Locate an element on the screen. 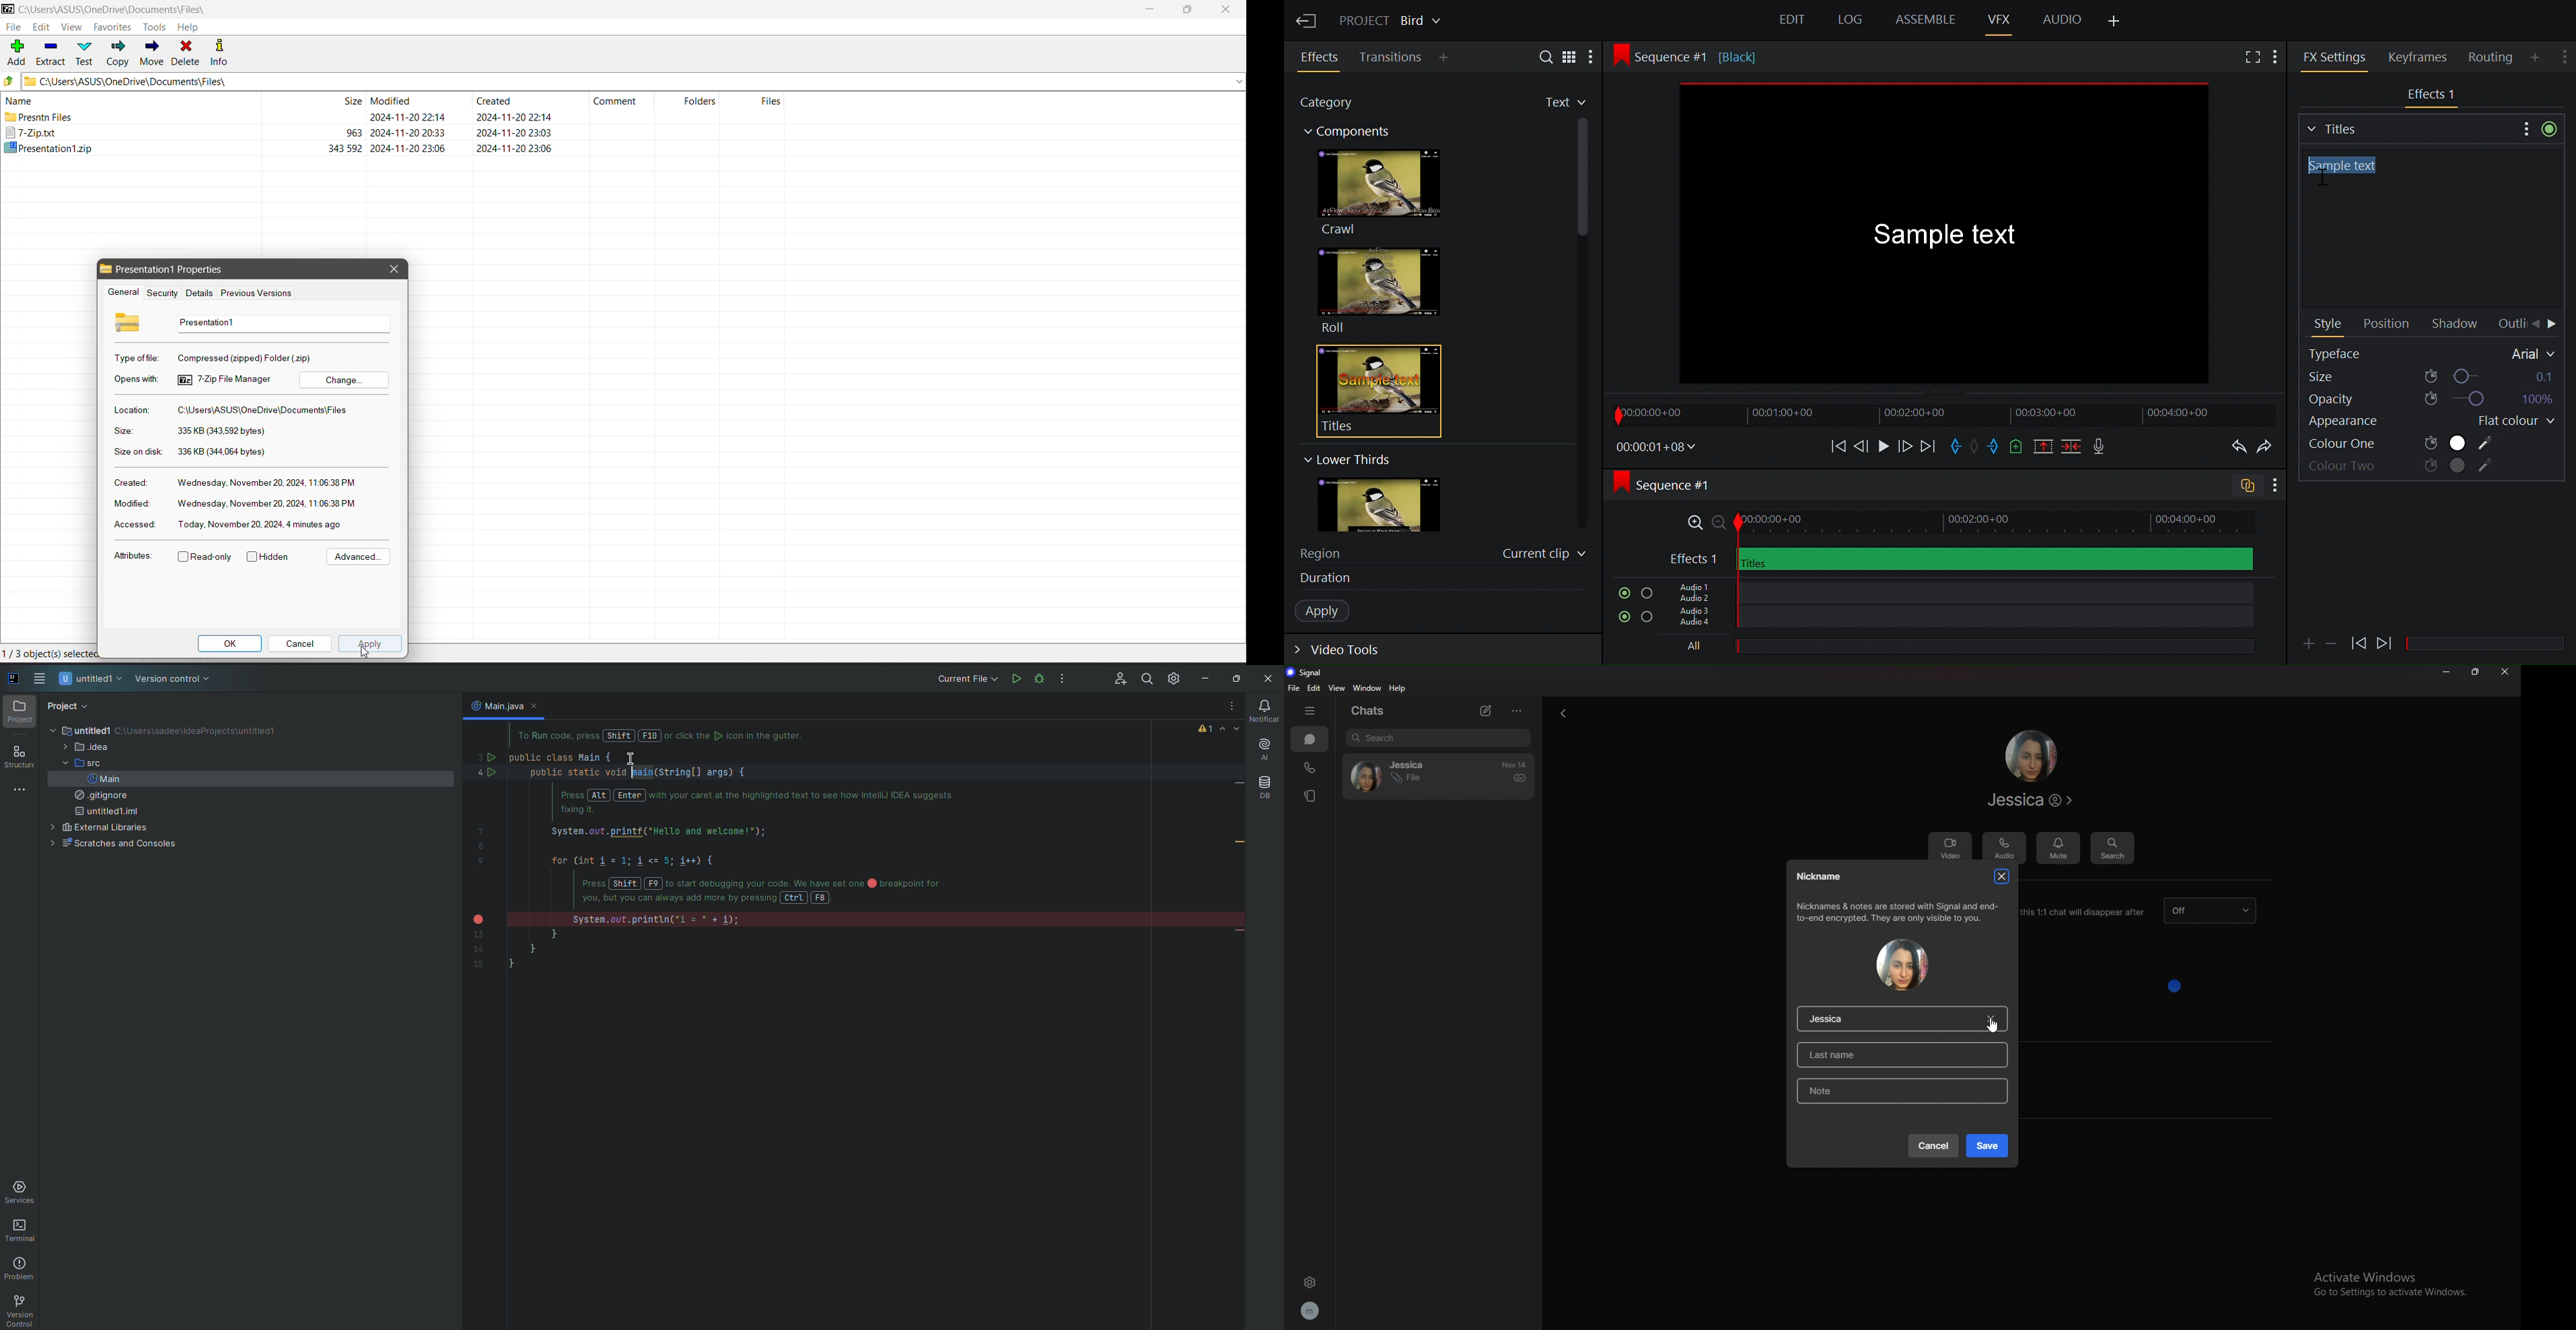 This screenshot has width=2576, height=1344. Record voice over is located at coordinates (2100, 447).